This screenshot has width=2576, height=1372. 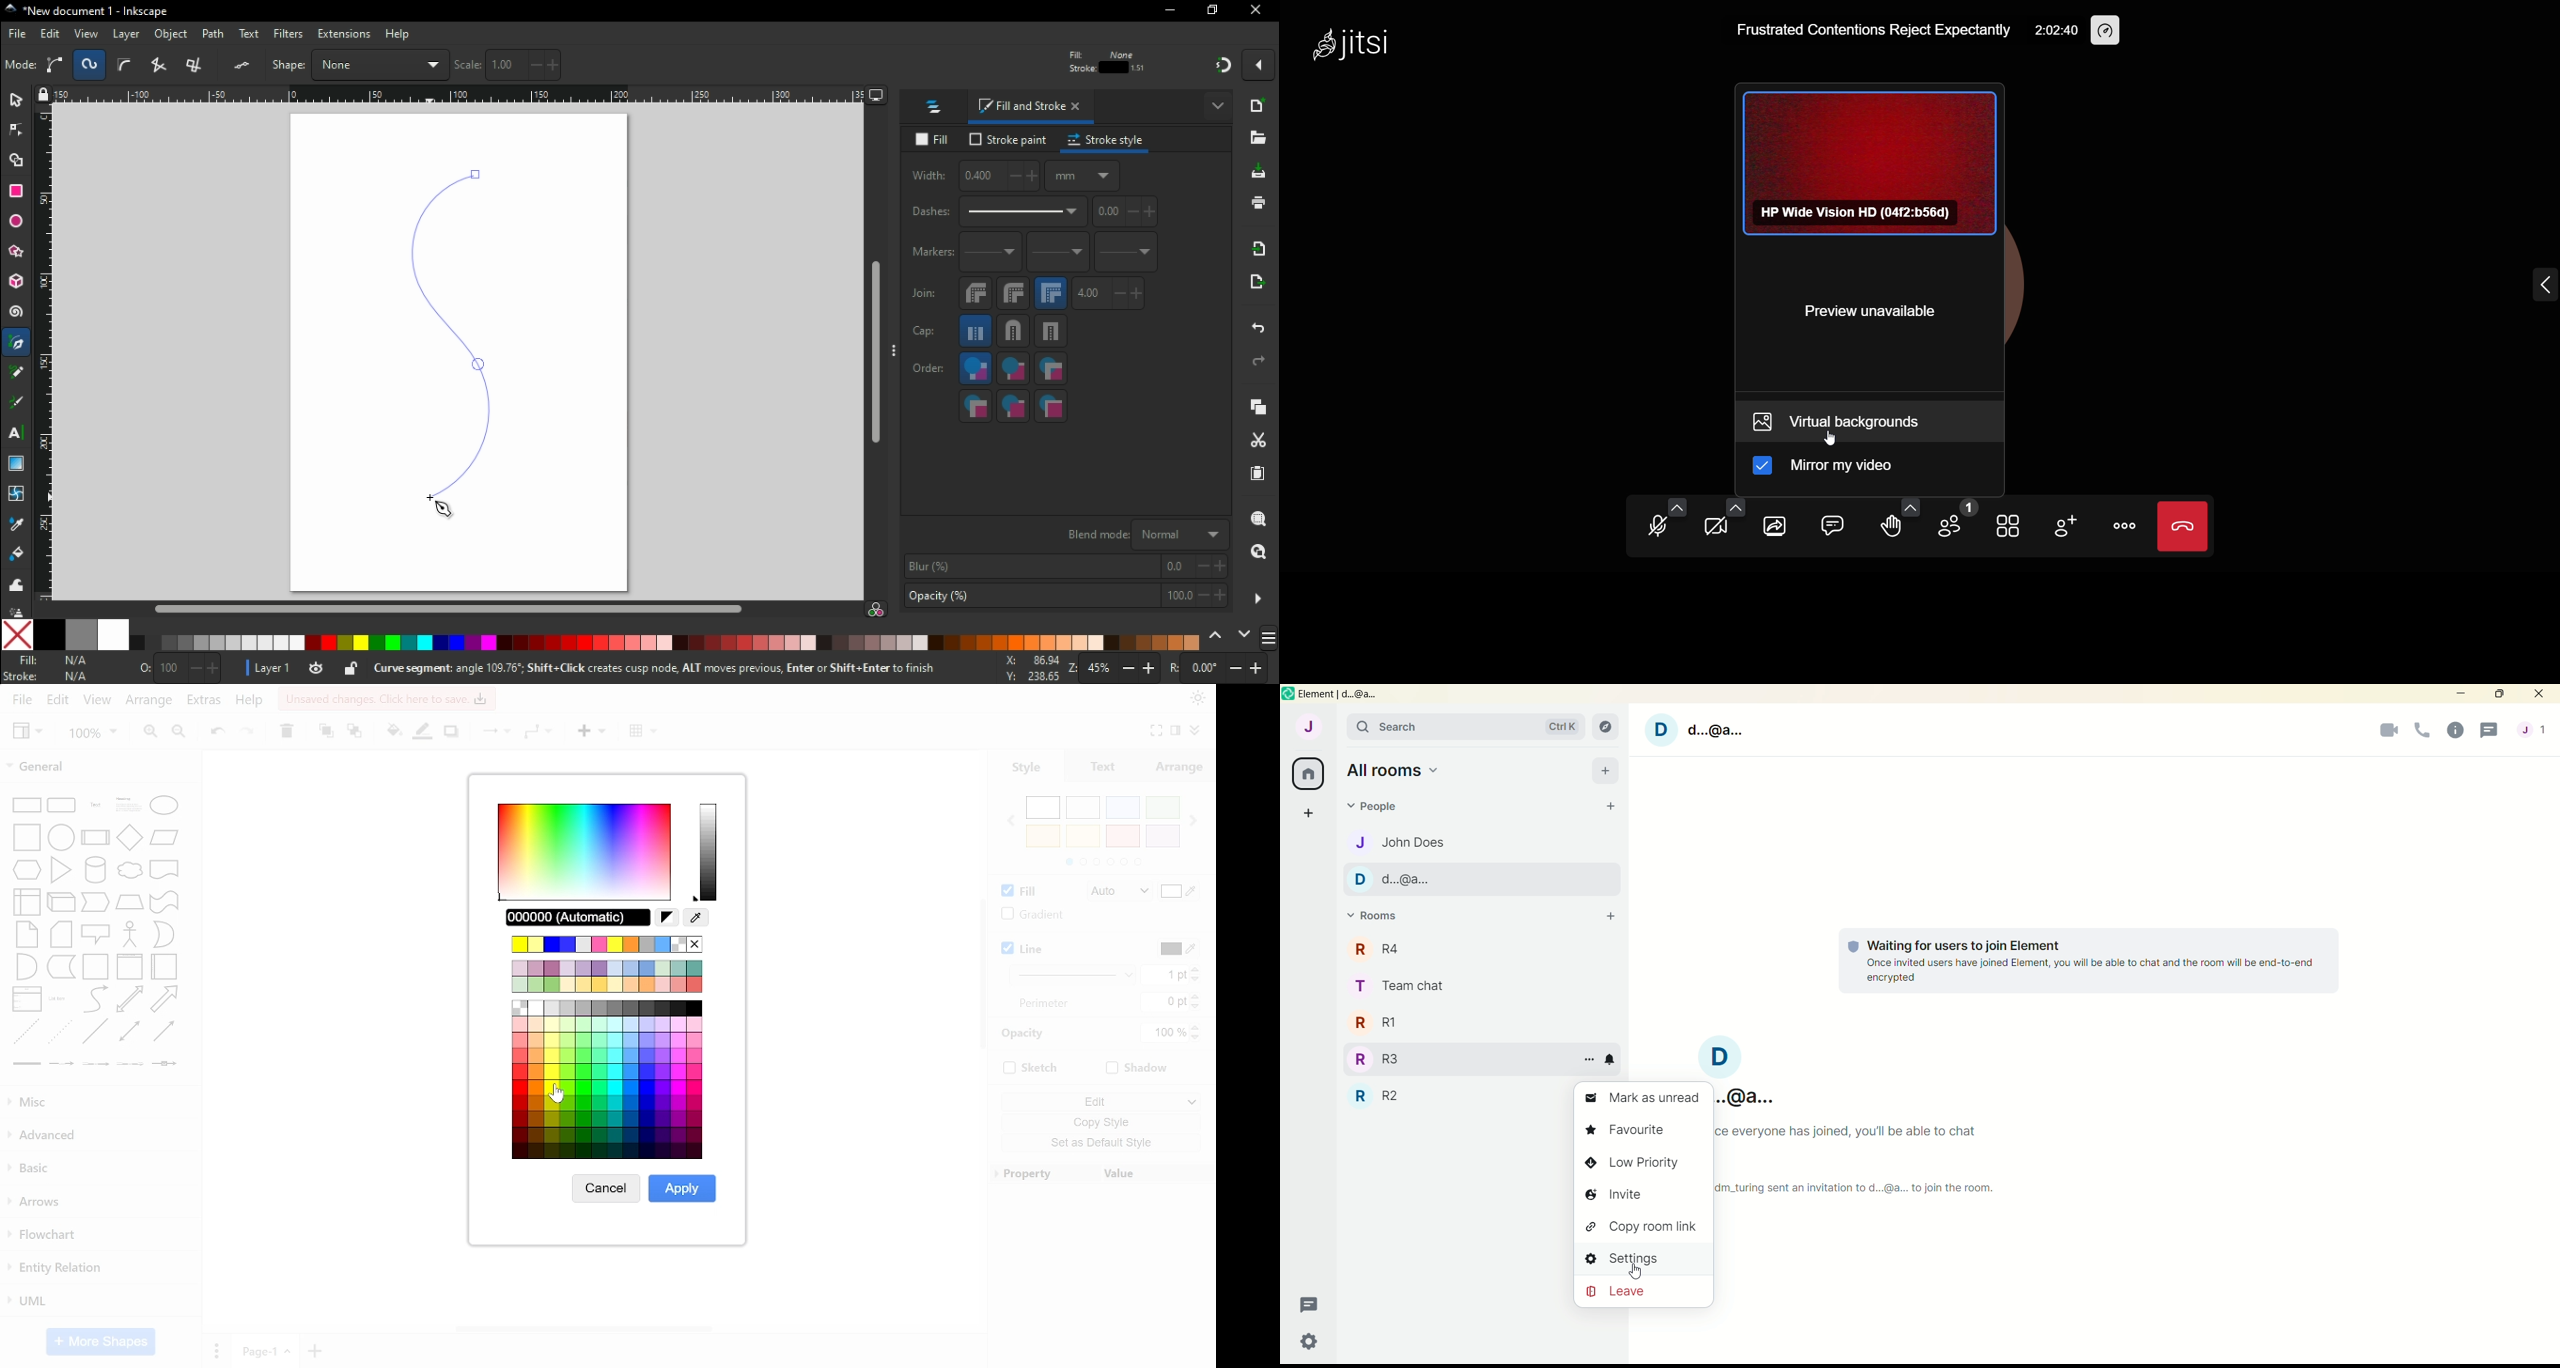 I want to click on create a sequence of straight line segments, so click(x=162, y=65).